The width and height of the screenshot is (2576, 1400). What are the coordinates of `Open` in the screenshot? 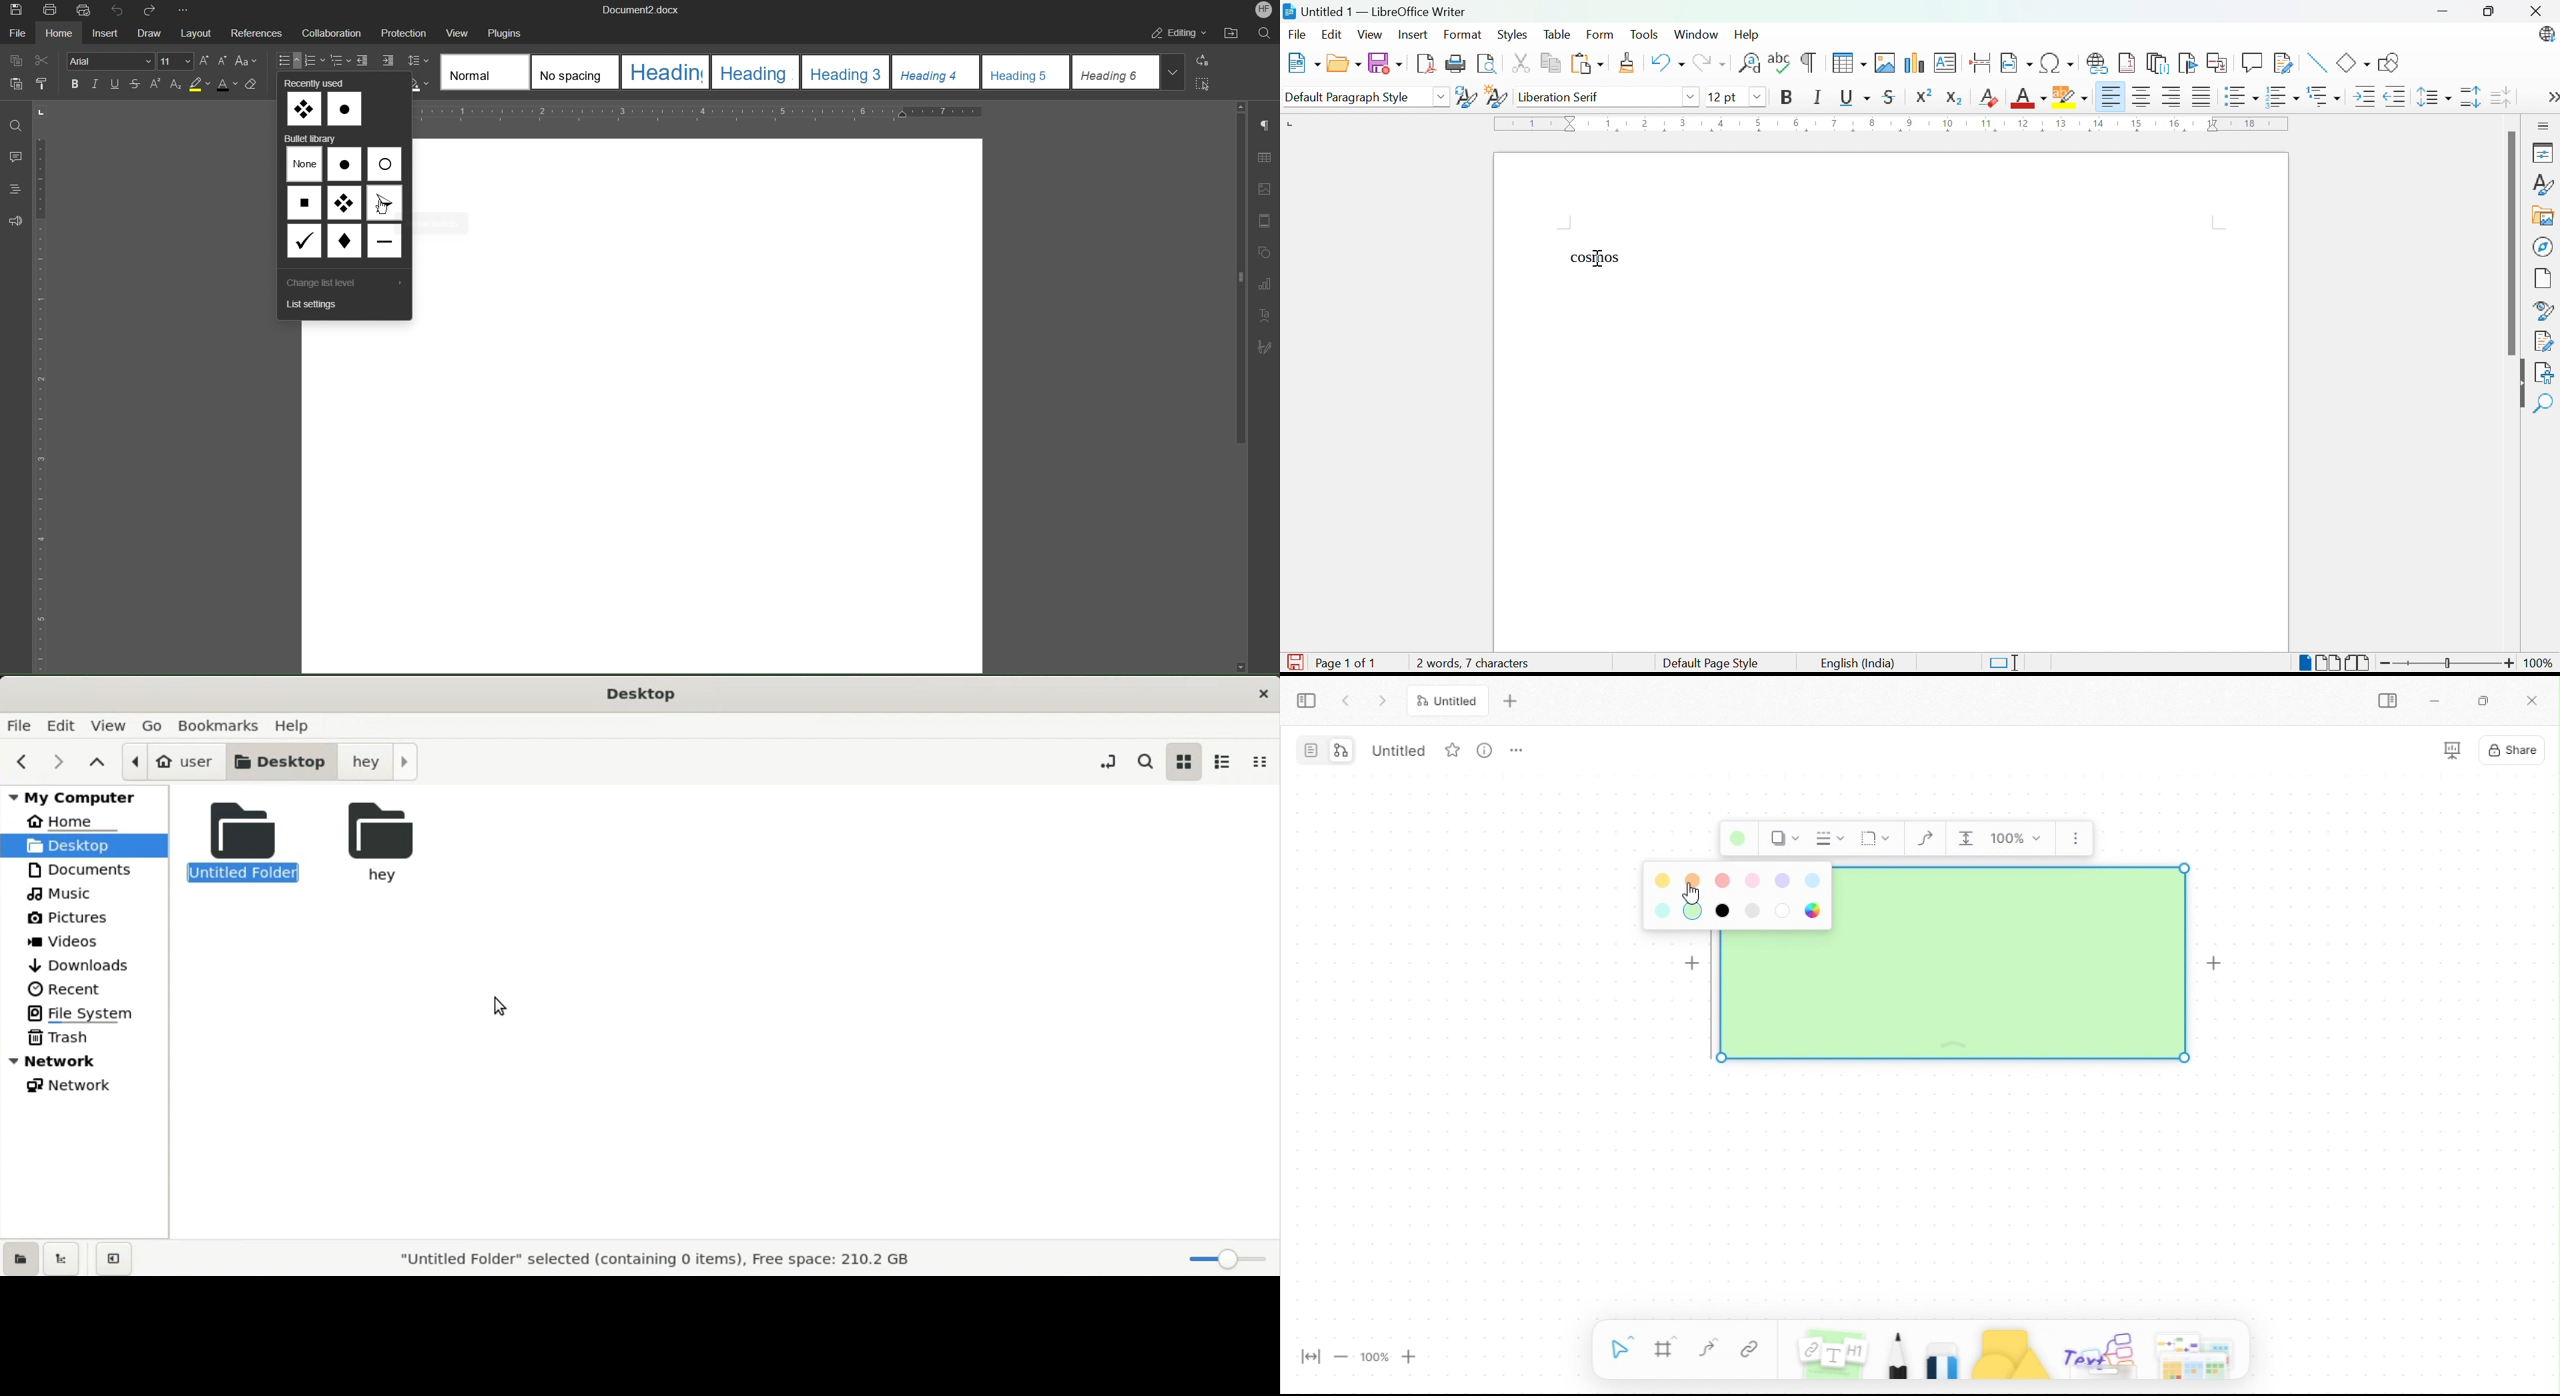 It's located at (1344, 64).